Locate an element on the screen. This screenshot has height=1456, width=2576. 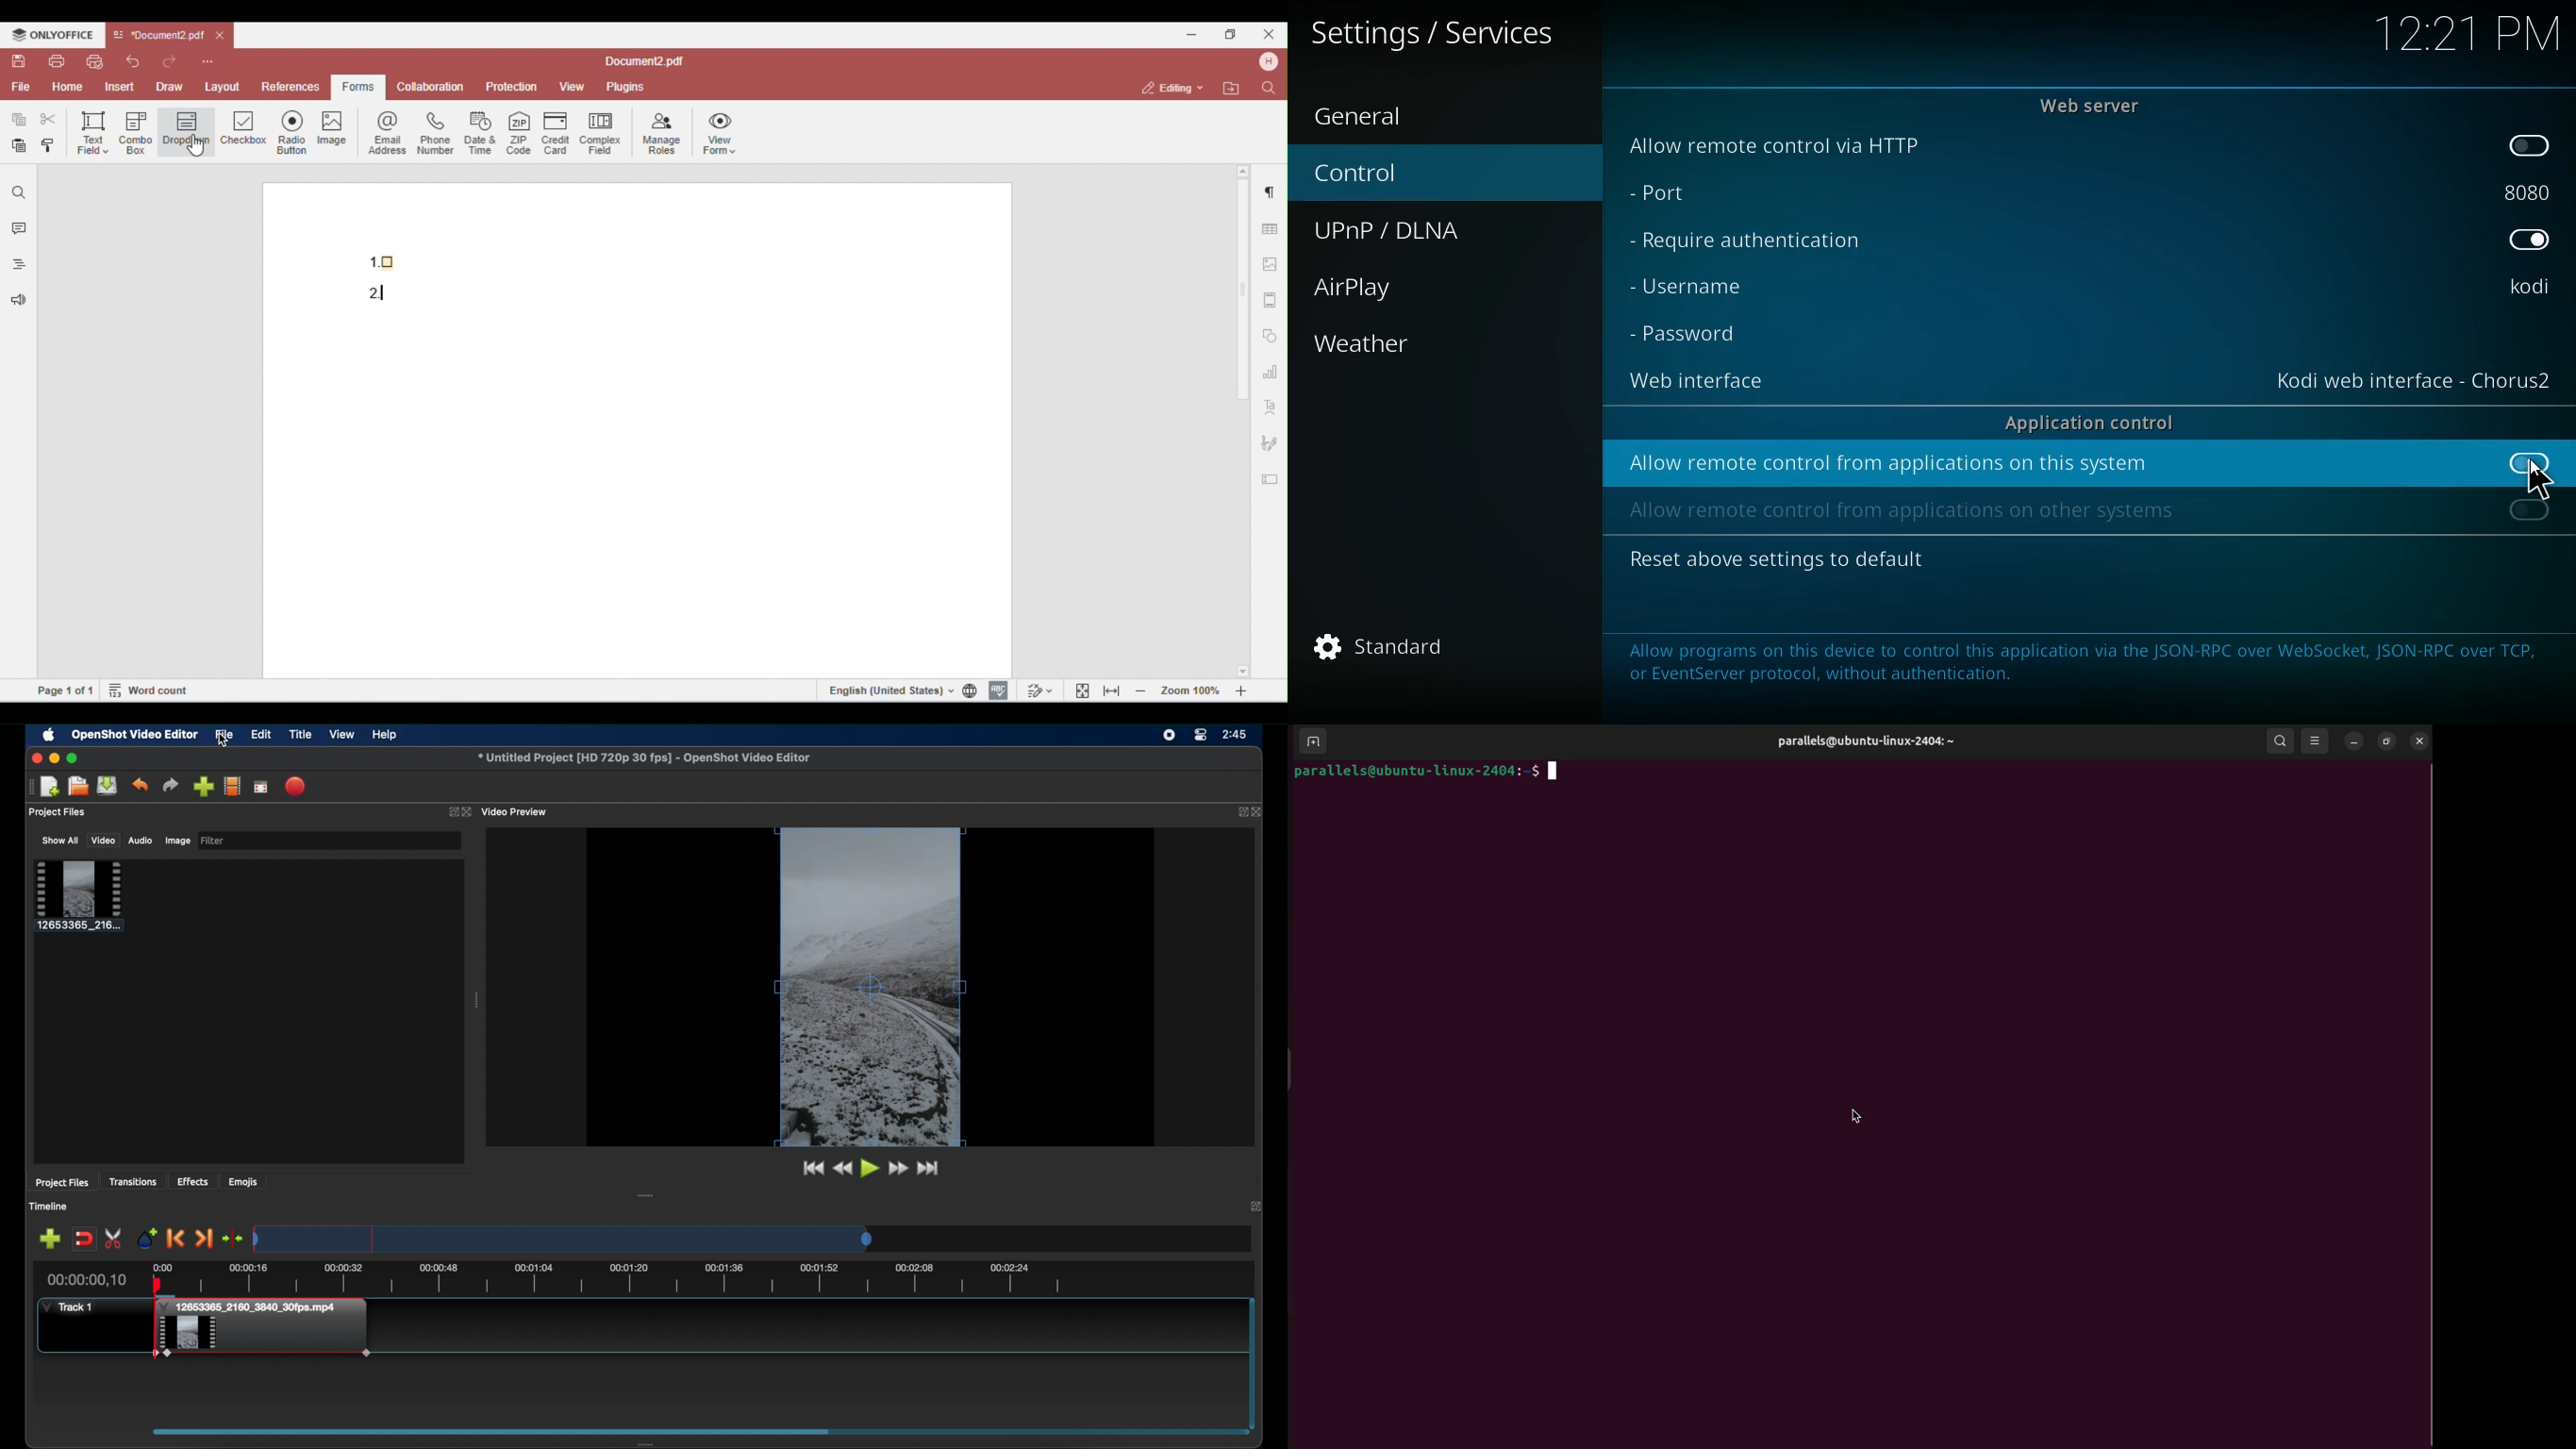
web interface is located at coordinates (2412, 379).